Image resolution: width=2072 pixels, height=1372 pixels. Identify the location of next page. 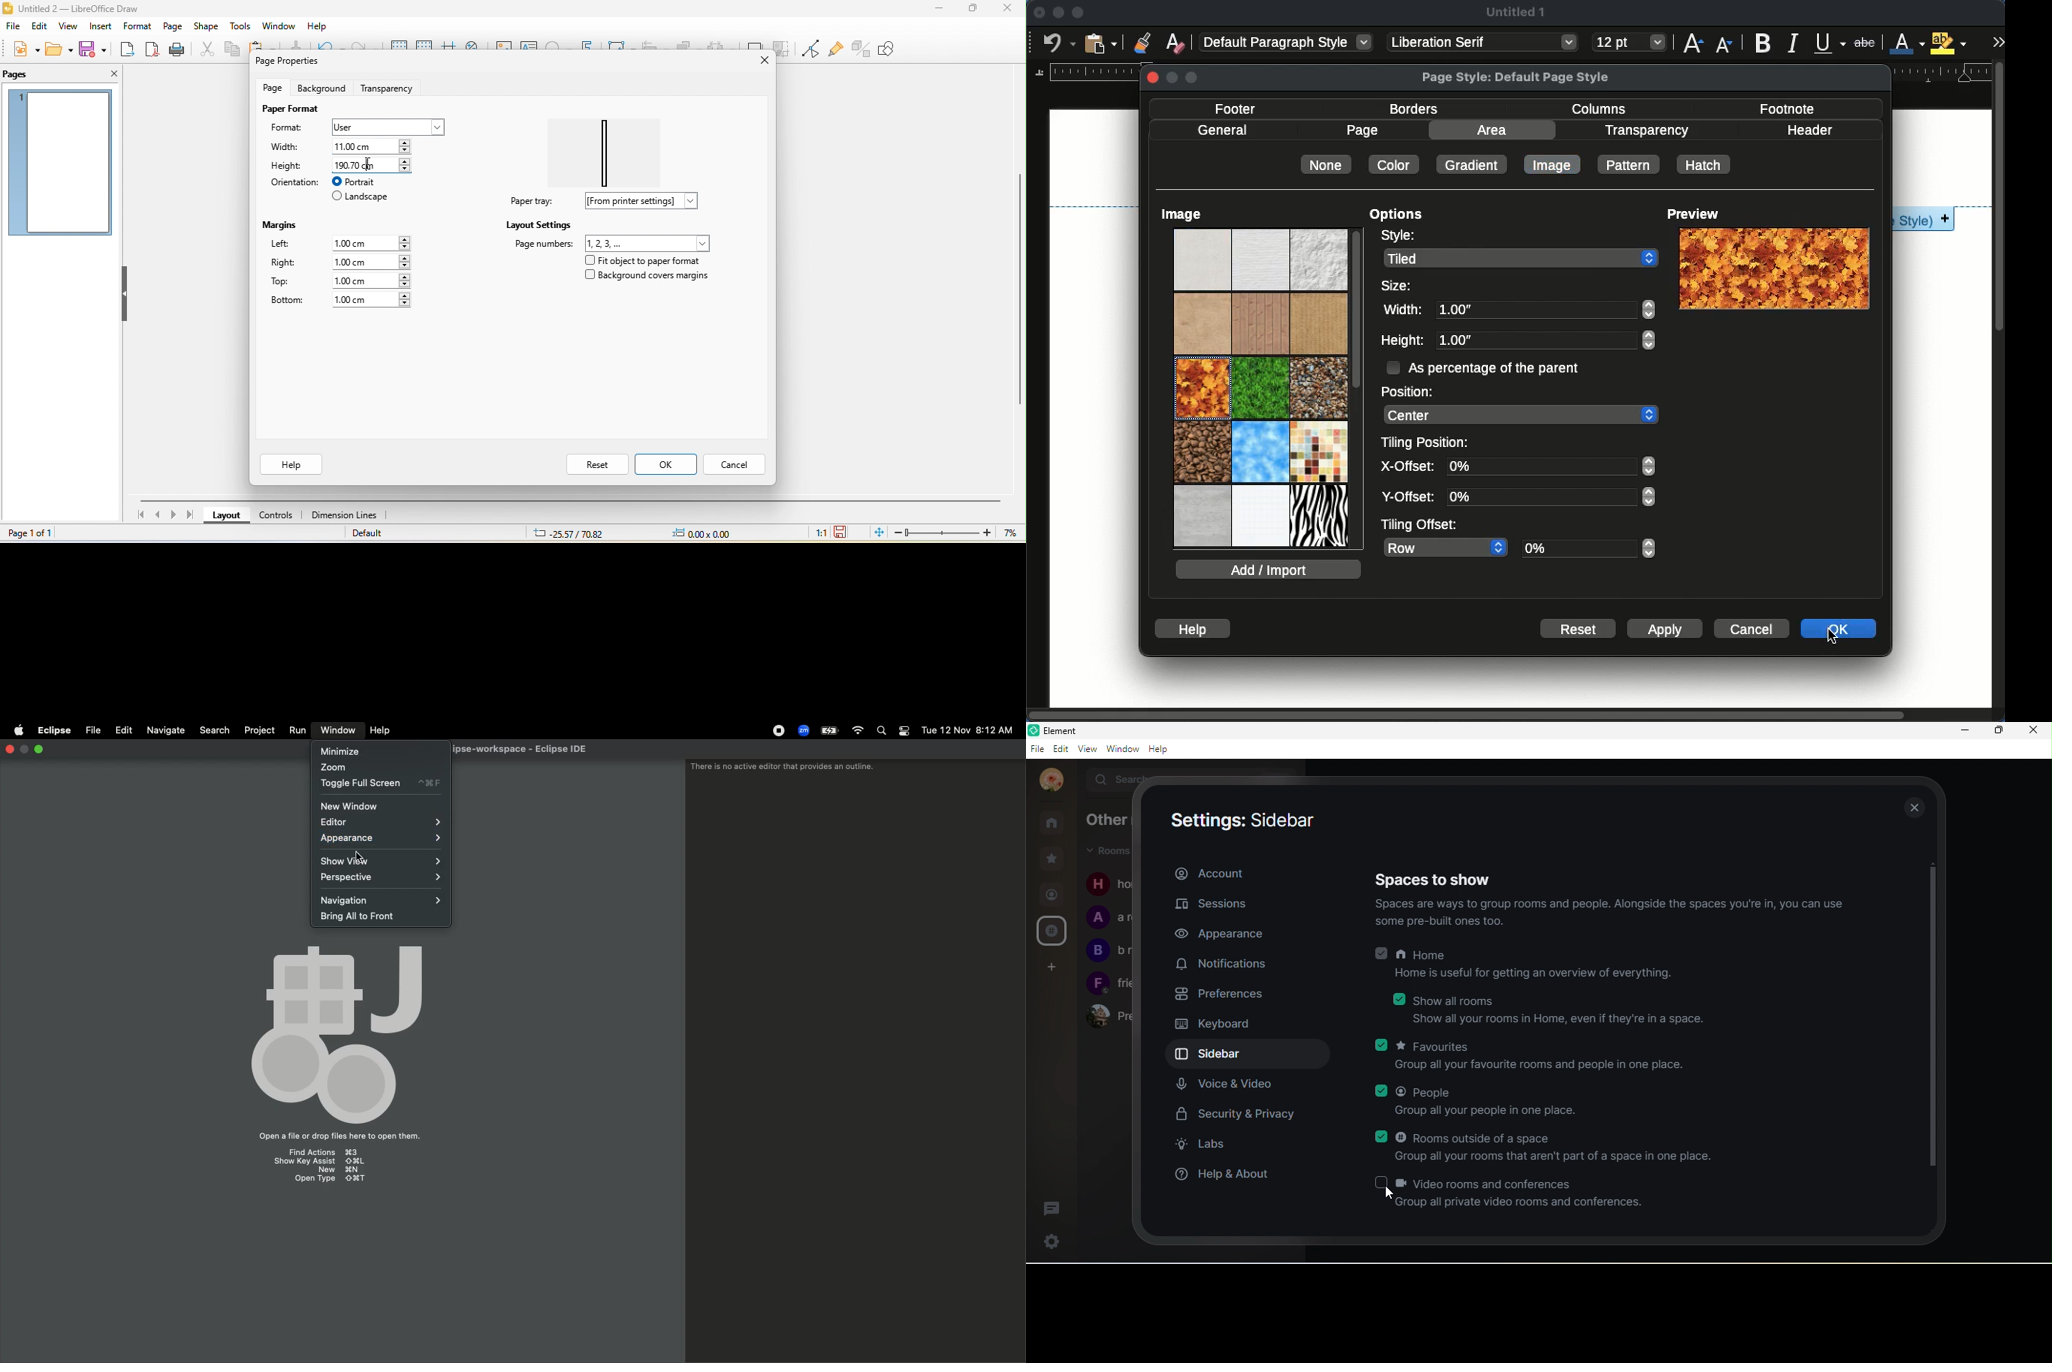
(176, 516).